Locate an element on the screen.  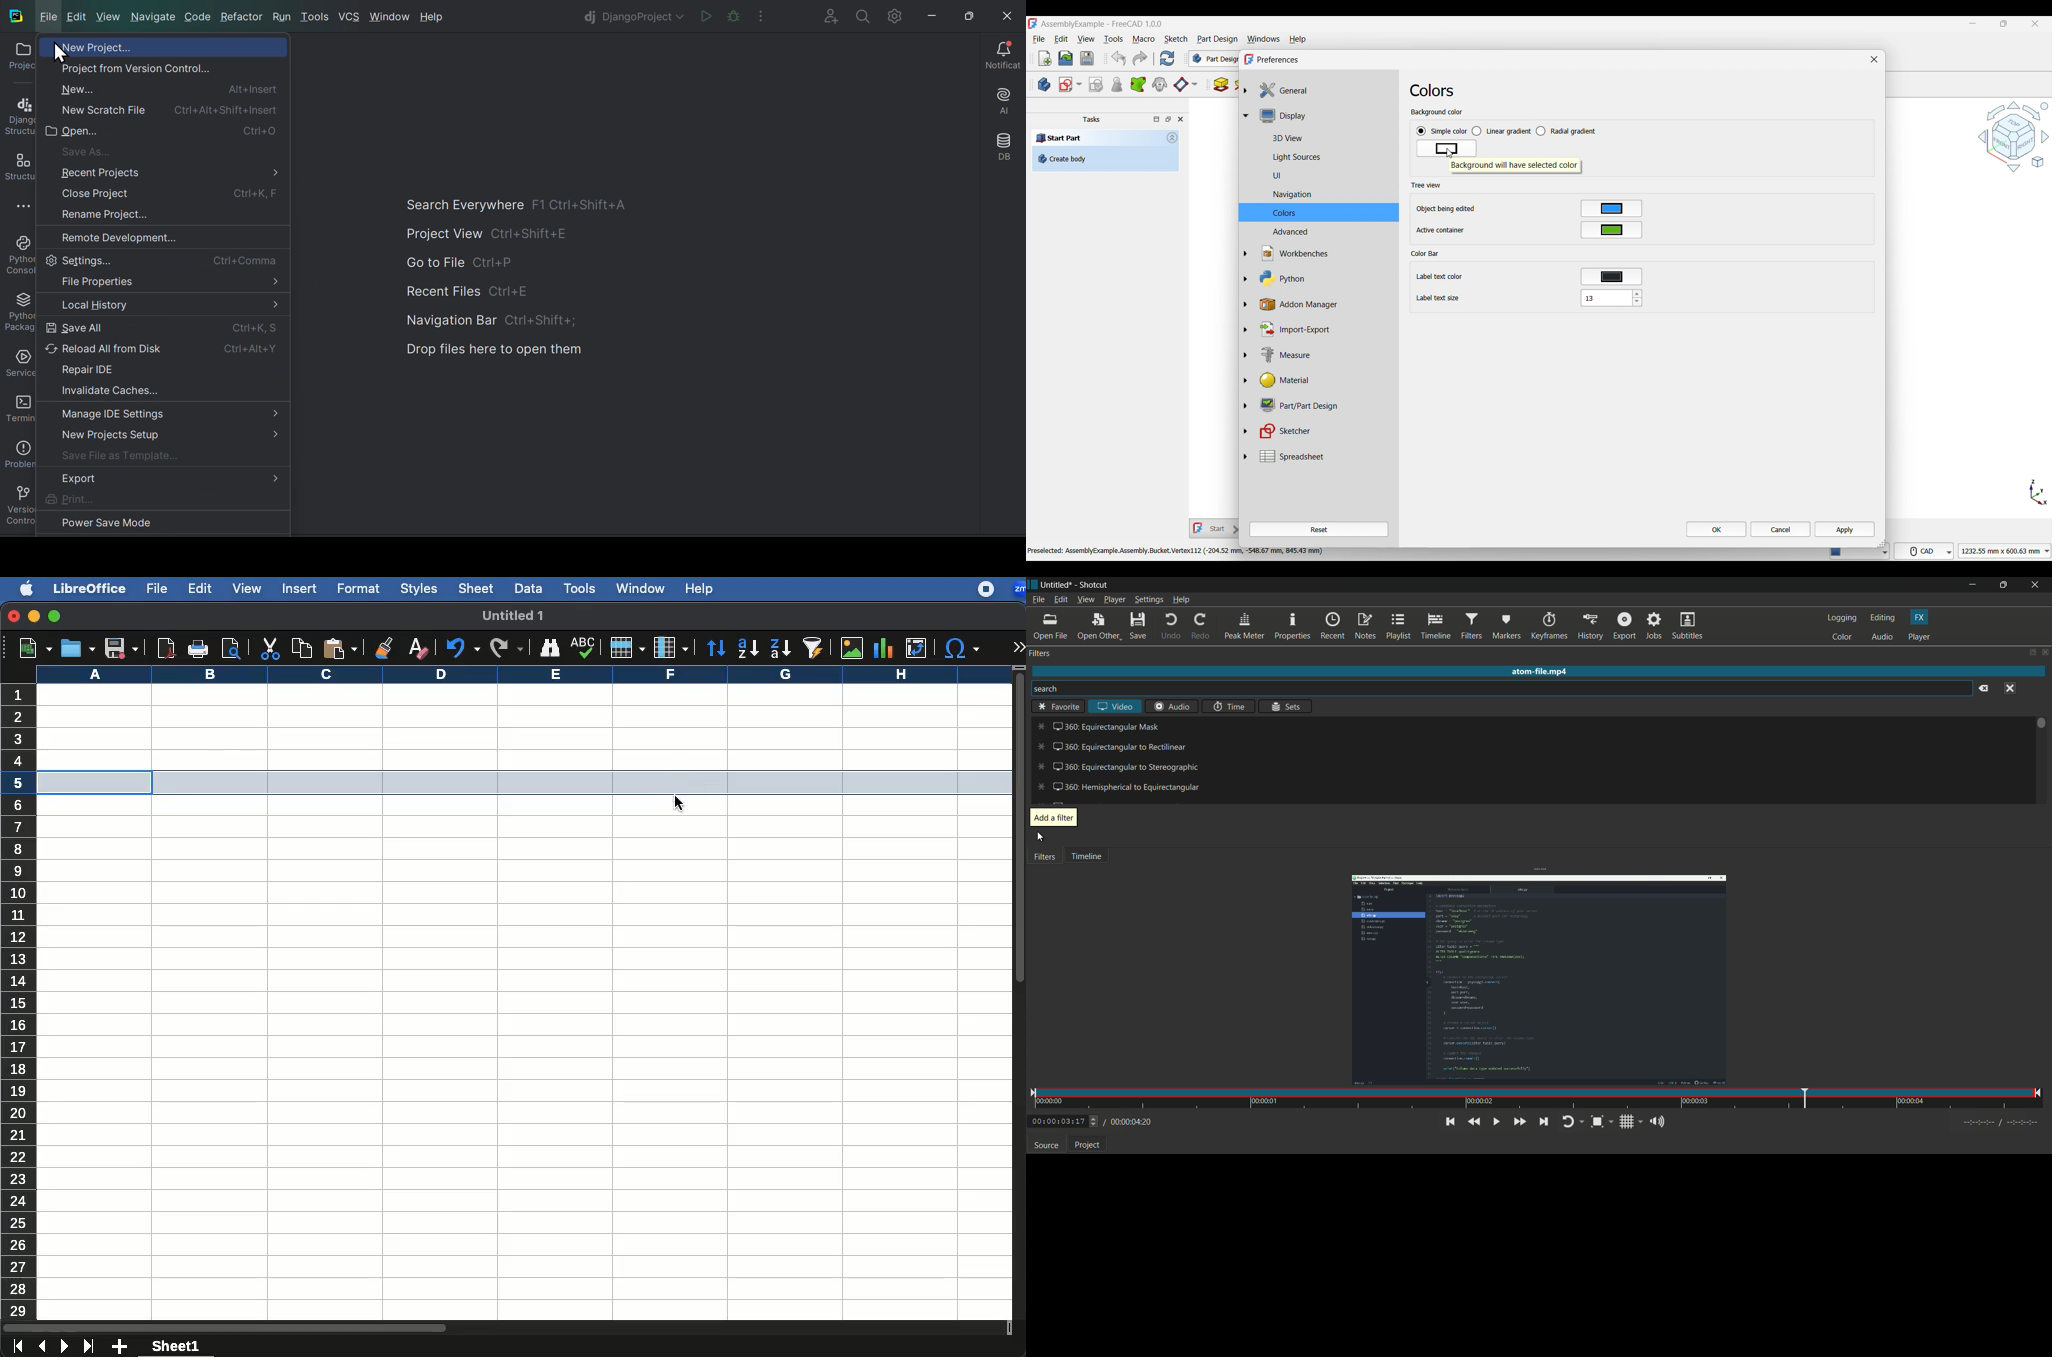
source is located at coordinates (1046, 1146).